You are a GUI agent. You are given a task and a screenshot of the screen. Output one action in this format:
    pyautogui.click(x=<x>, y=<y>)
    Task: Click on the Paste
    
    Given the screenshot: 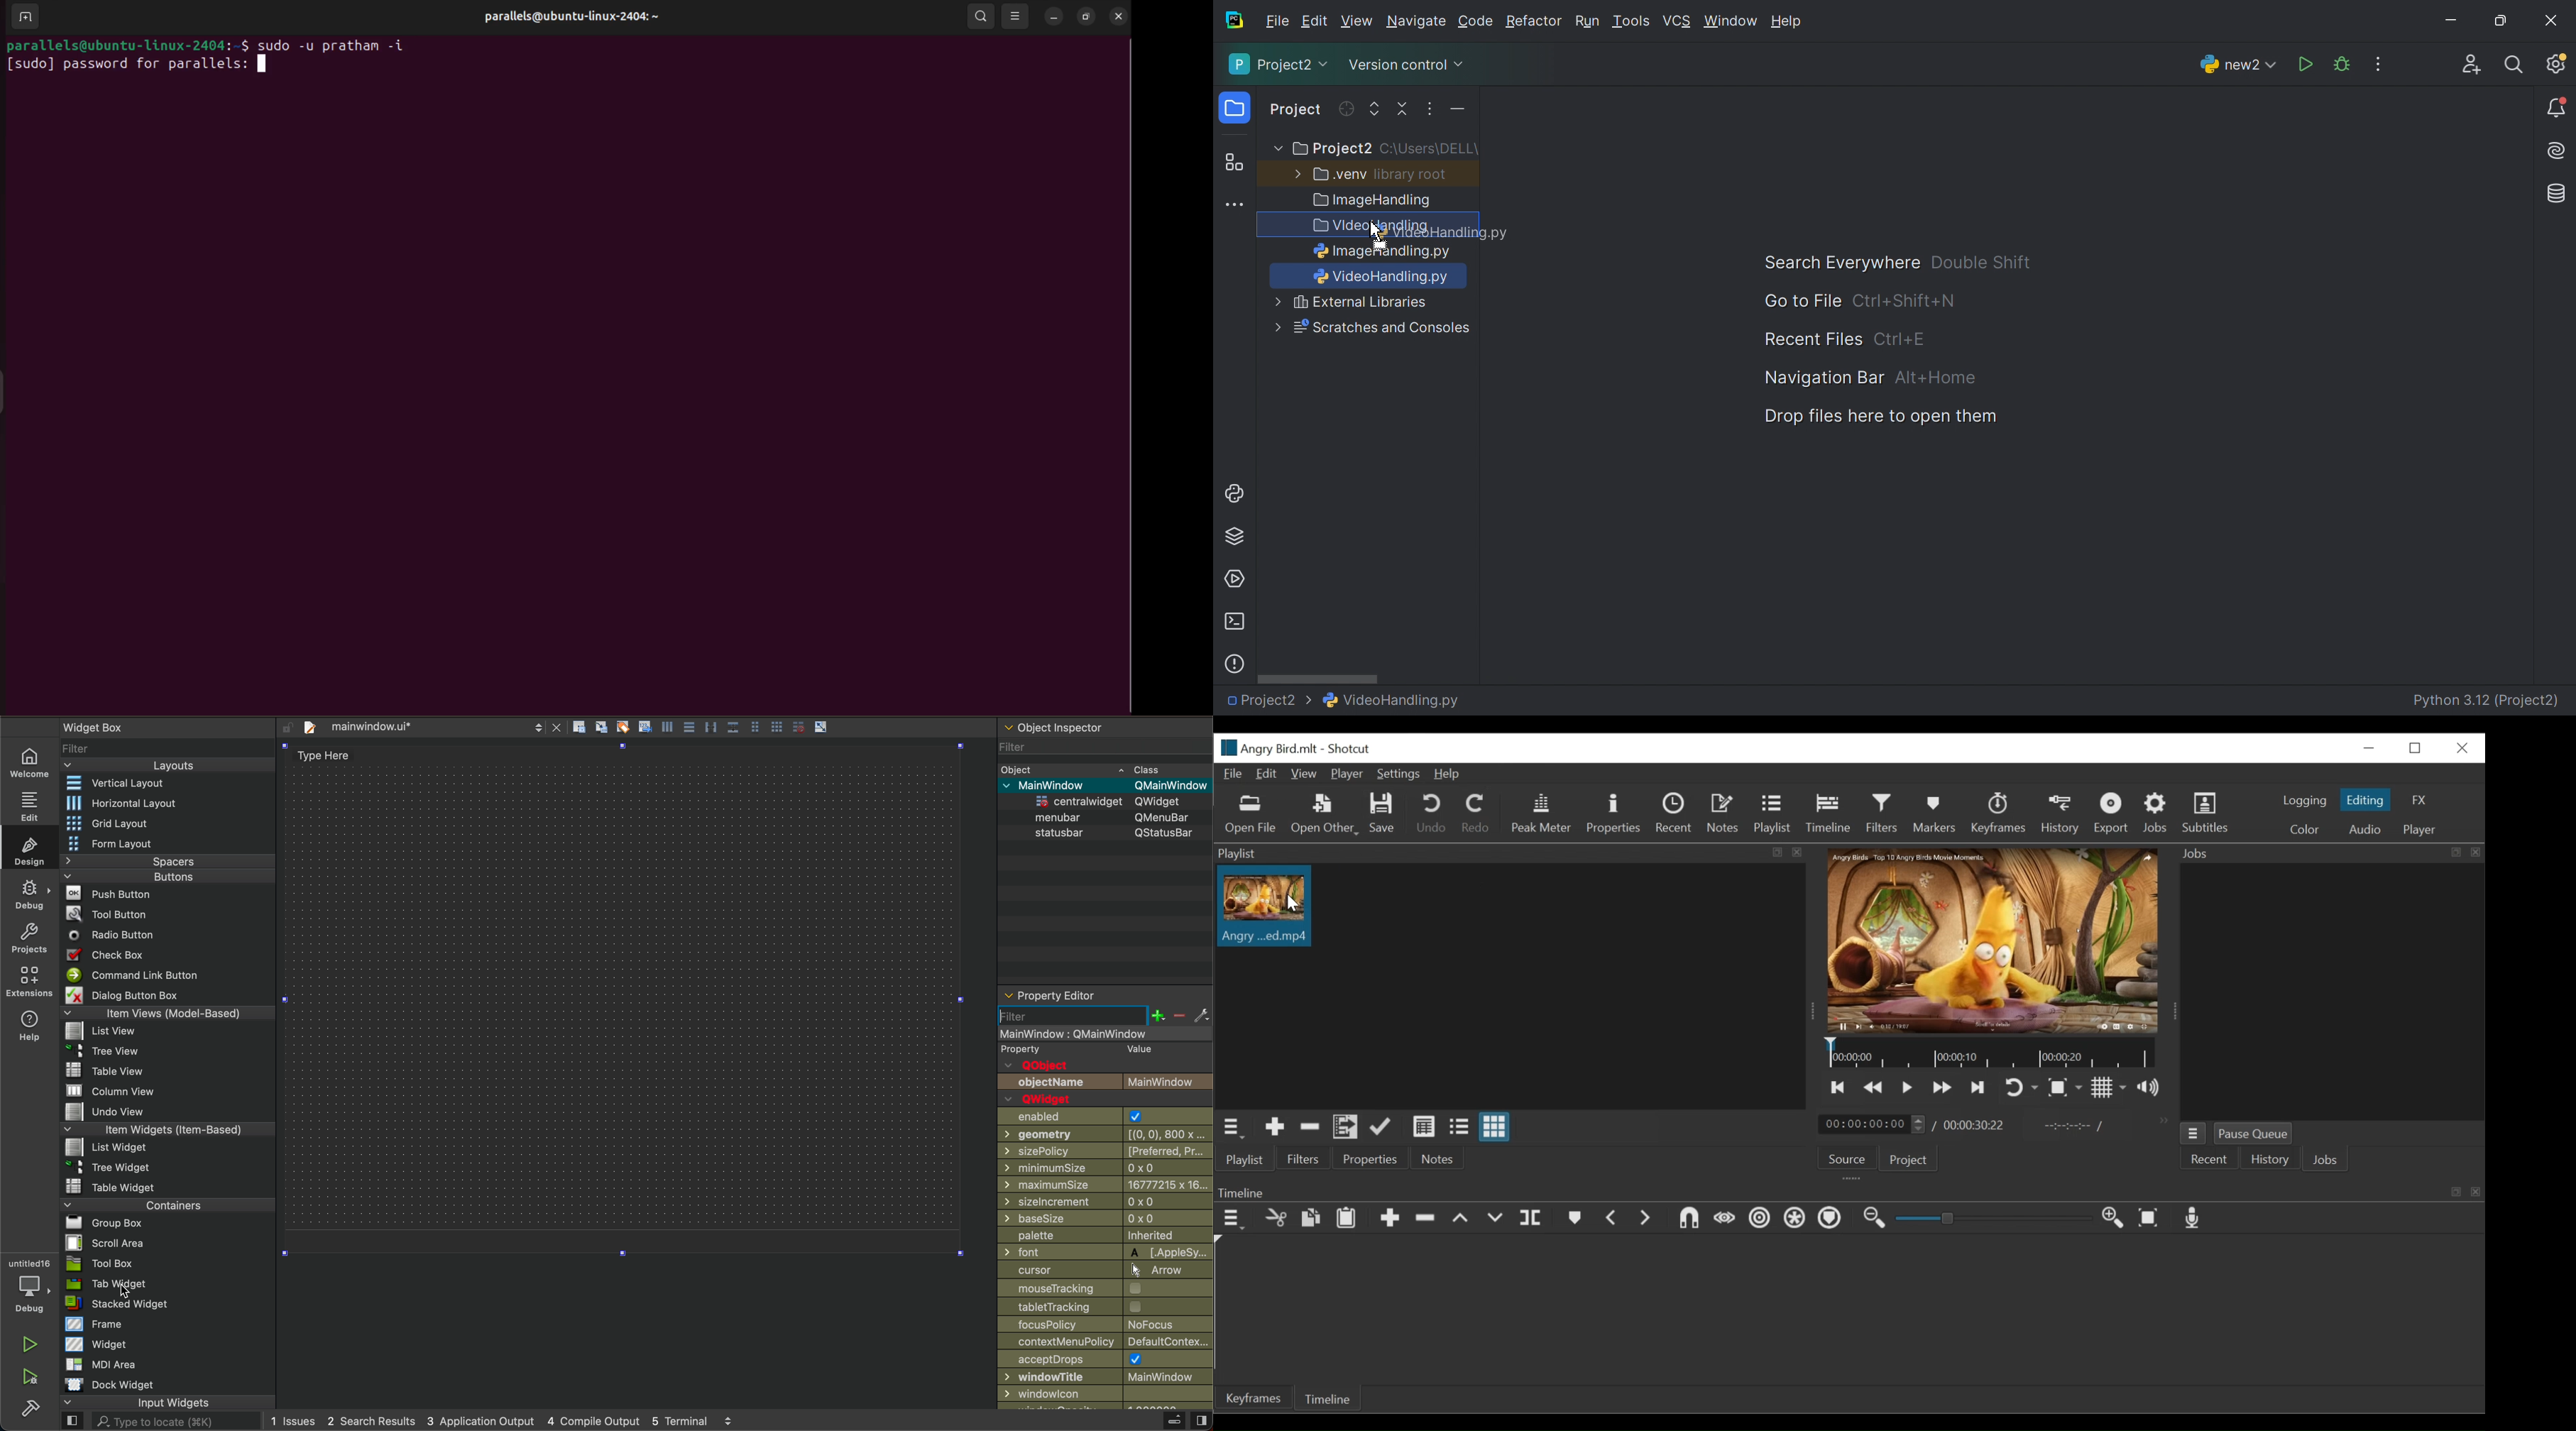 What is the action you would take?
    pyautogui.click(x=1311, y=1218)
    